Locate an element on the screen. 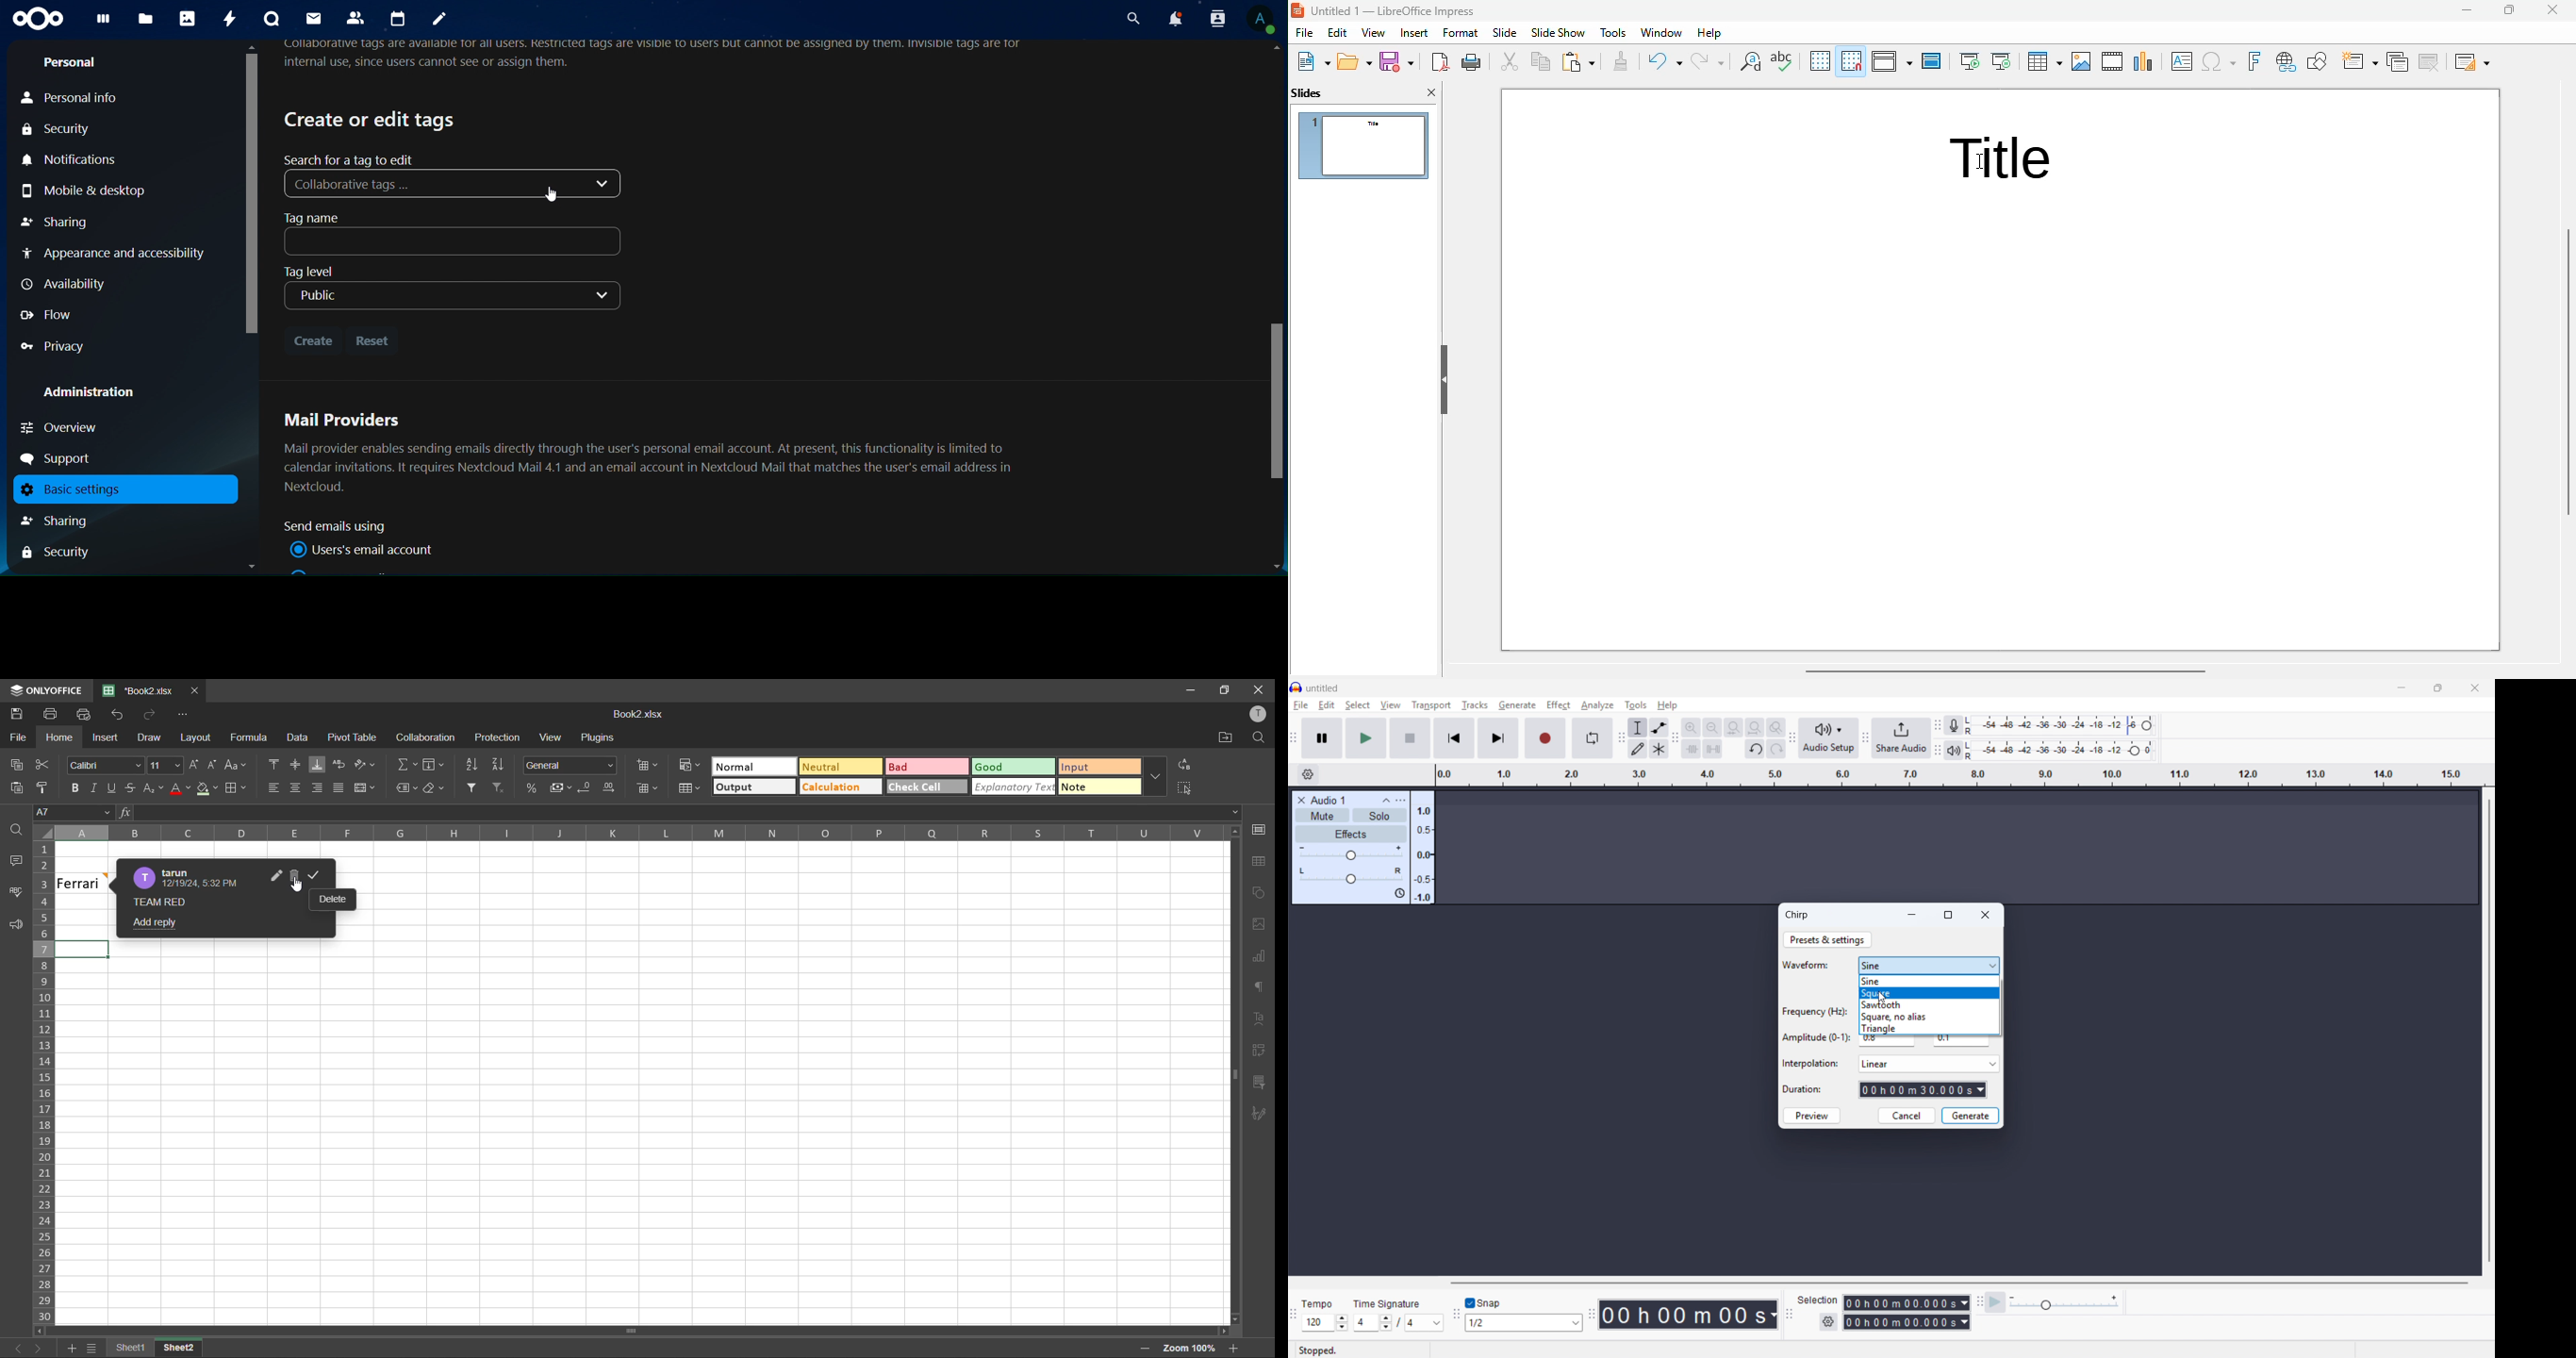 Image resolution: width=2576 pixels, height=1372 pixels. sharing is located at coordinates (70, 521).